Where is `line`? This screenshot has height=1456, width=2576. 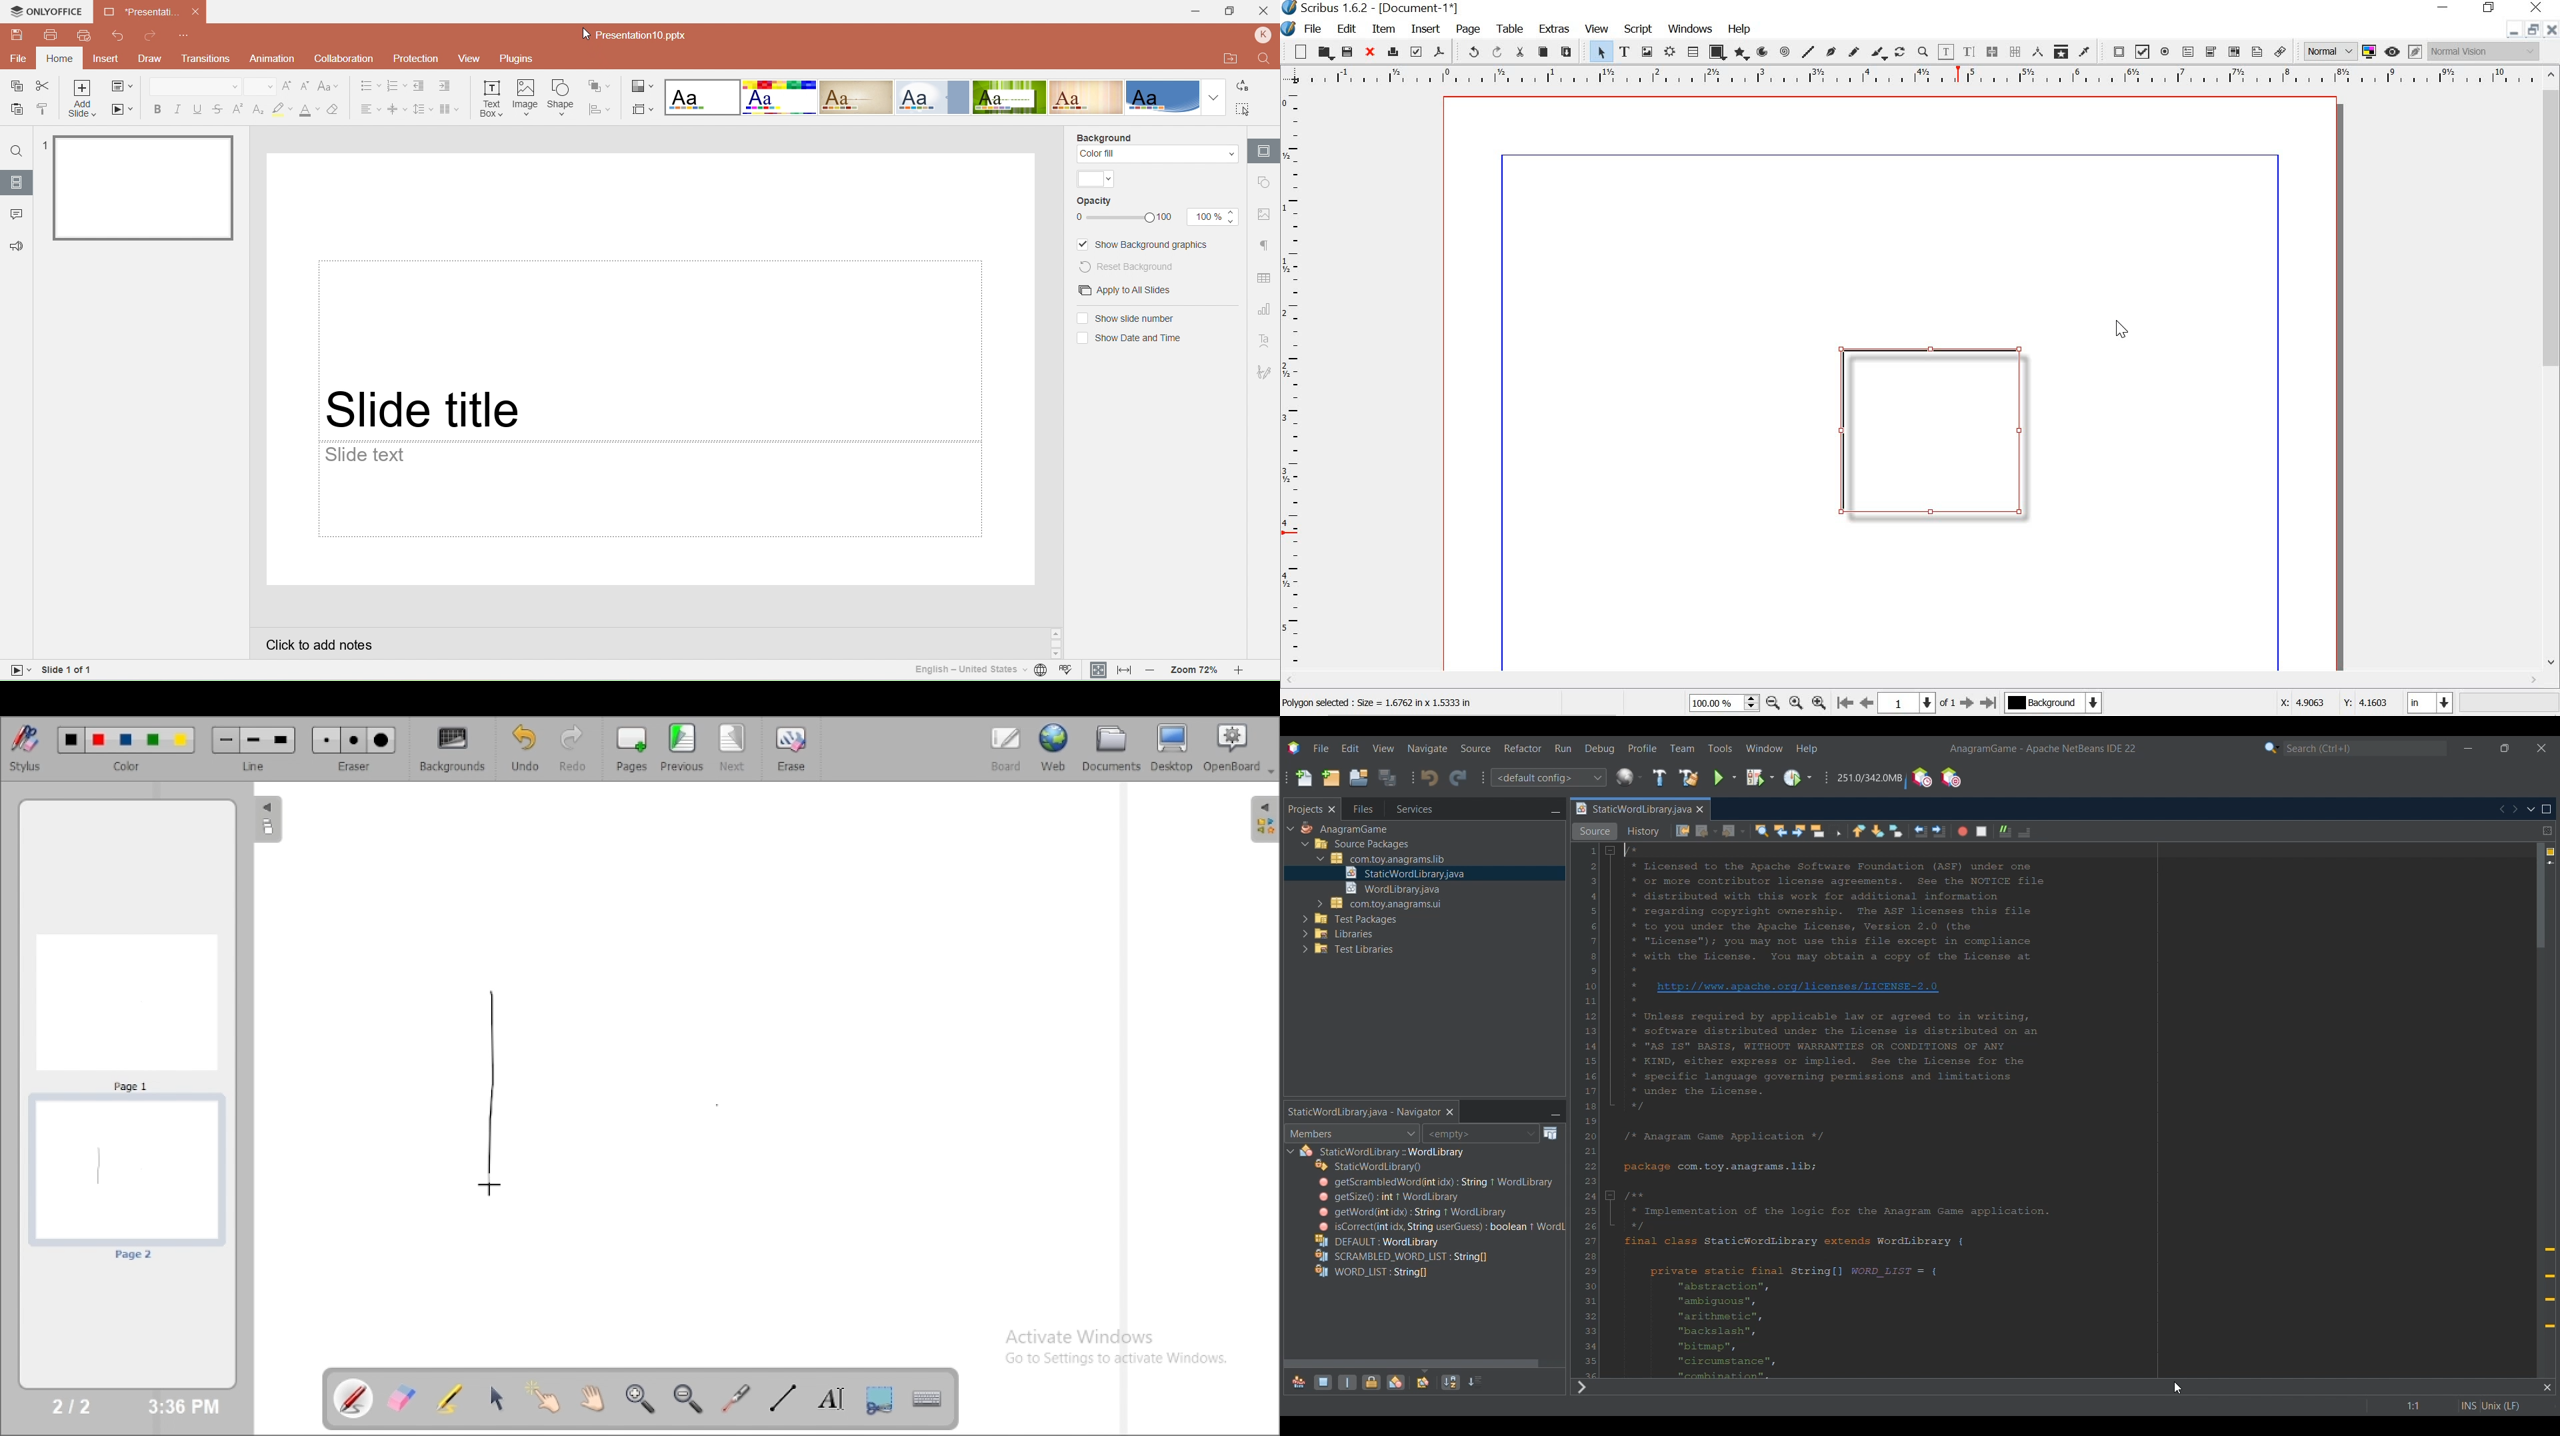 line is located at coordinates (1808, 51).